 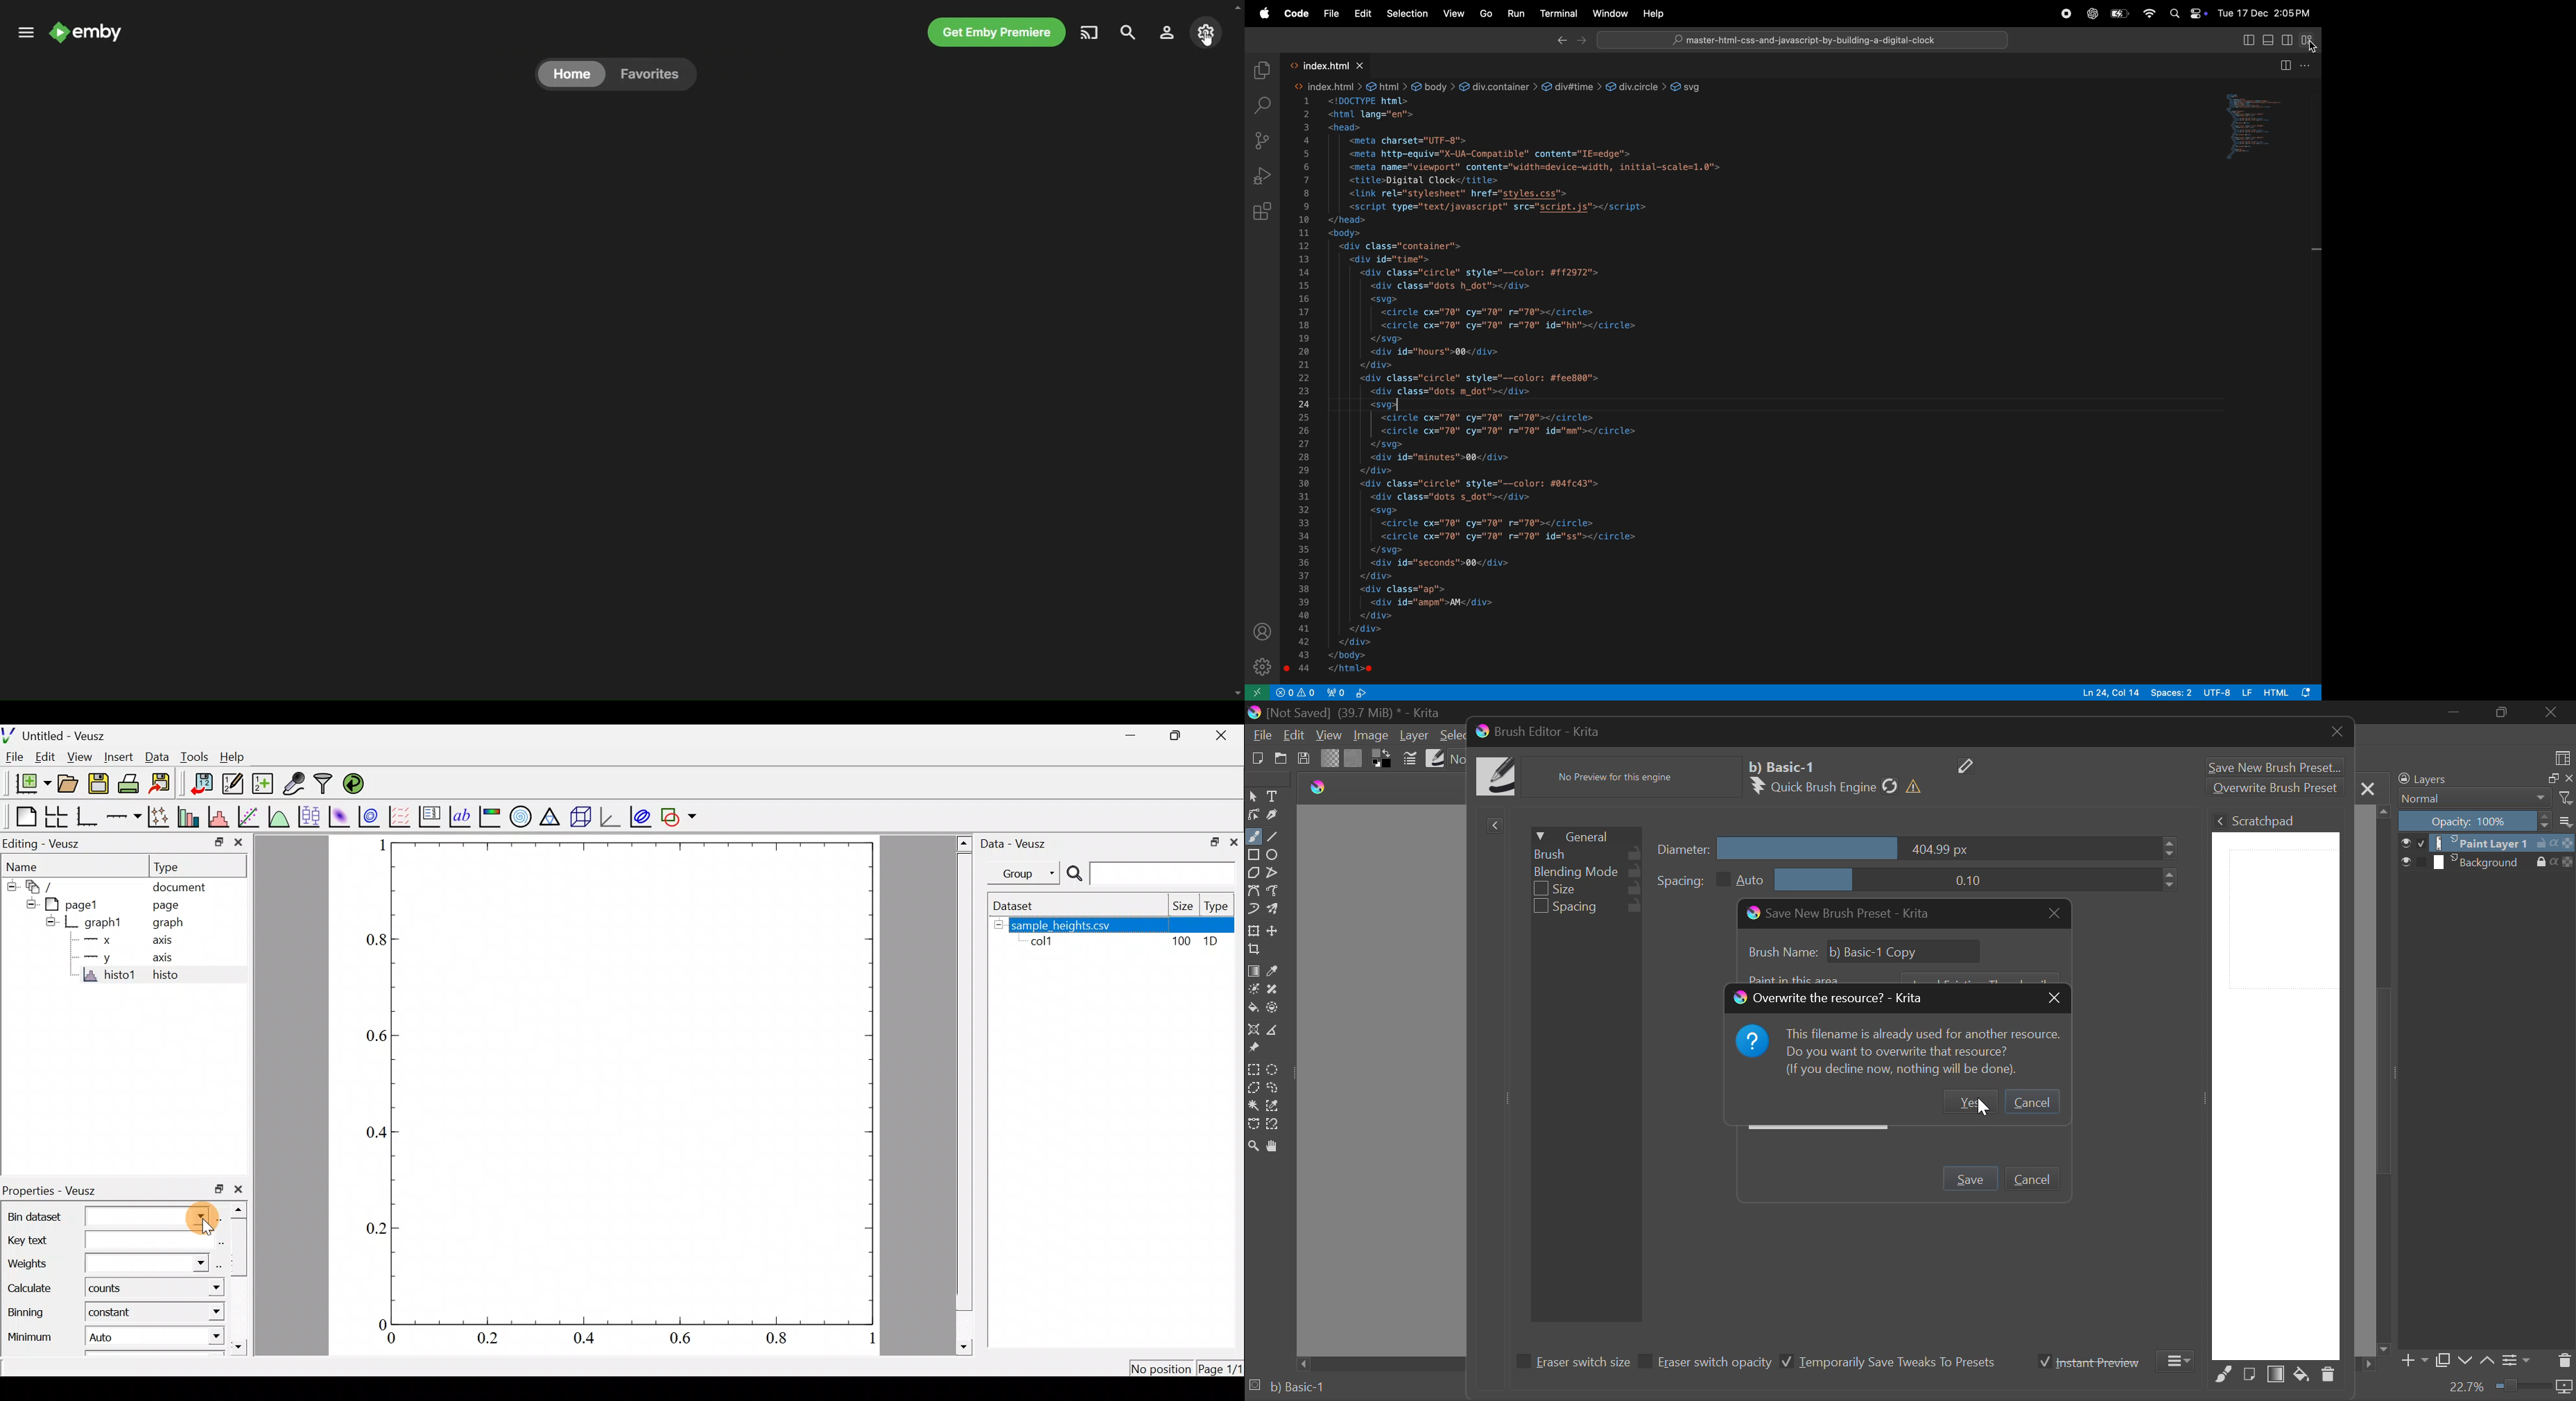 What do you see at coordinates (1254, 873) in the screenshot?
I see `Polygon` at bounding box center [1254, 873].